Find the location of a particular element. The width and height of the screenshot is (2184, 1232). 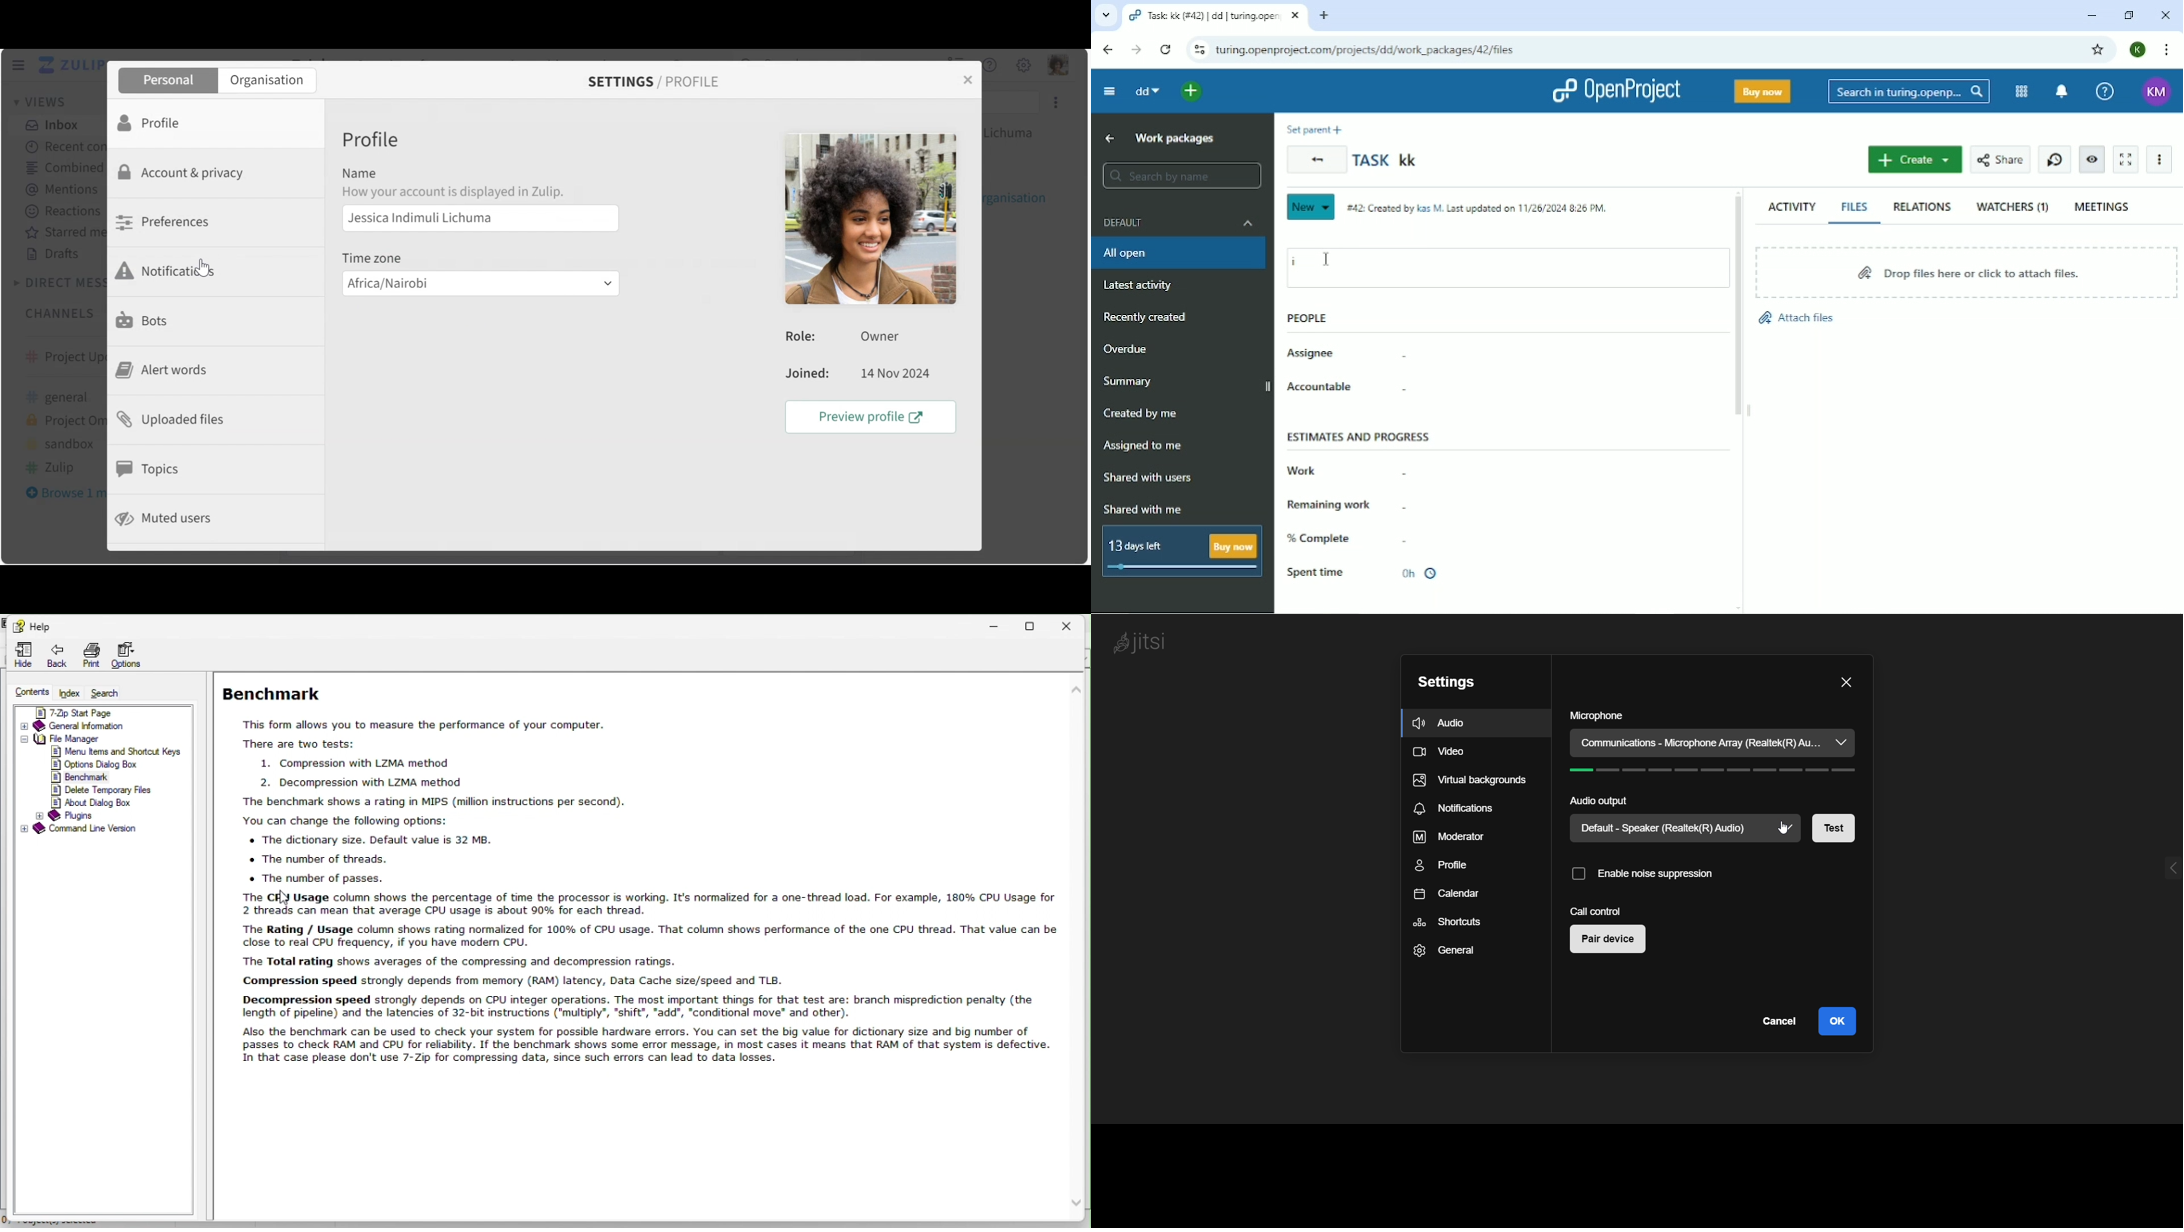

Assignee is located at coordinates (1352, 352).